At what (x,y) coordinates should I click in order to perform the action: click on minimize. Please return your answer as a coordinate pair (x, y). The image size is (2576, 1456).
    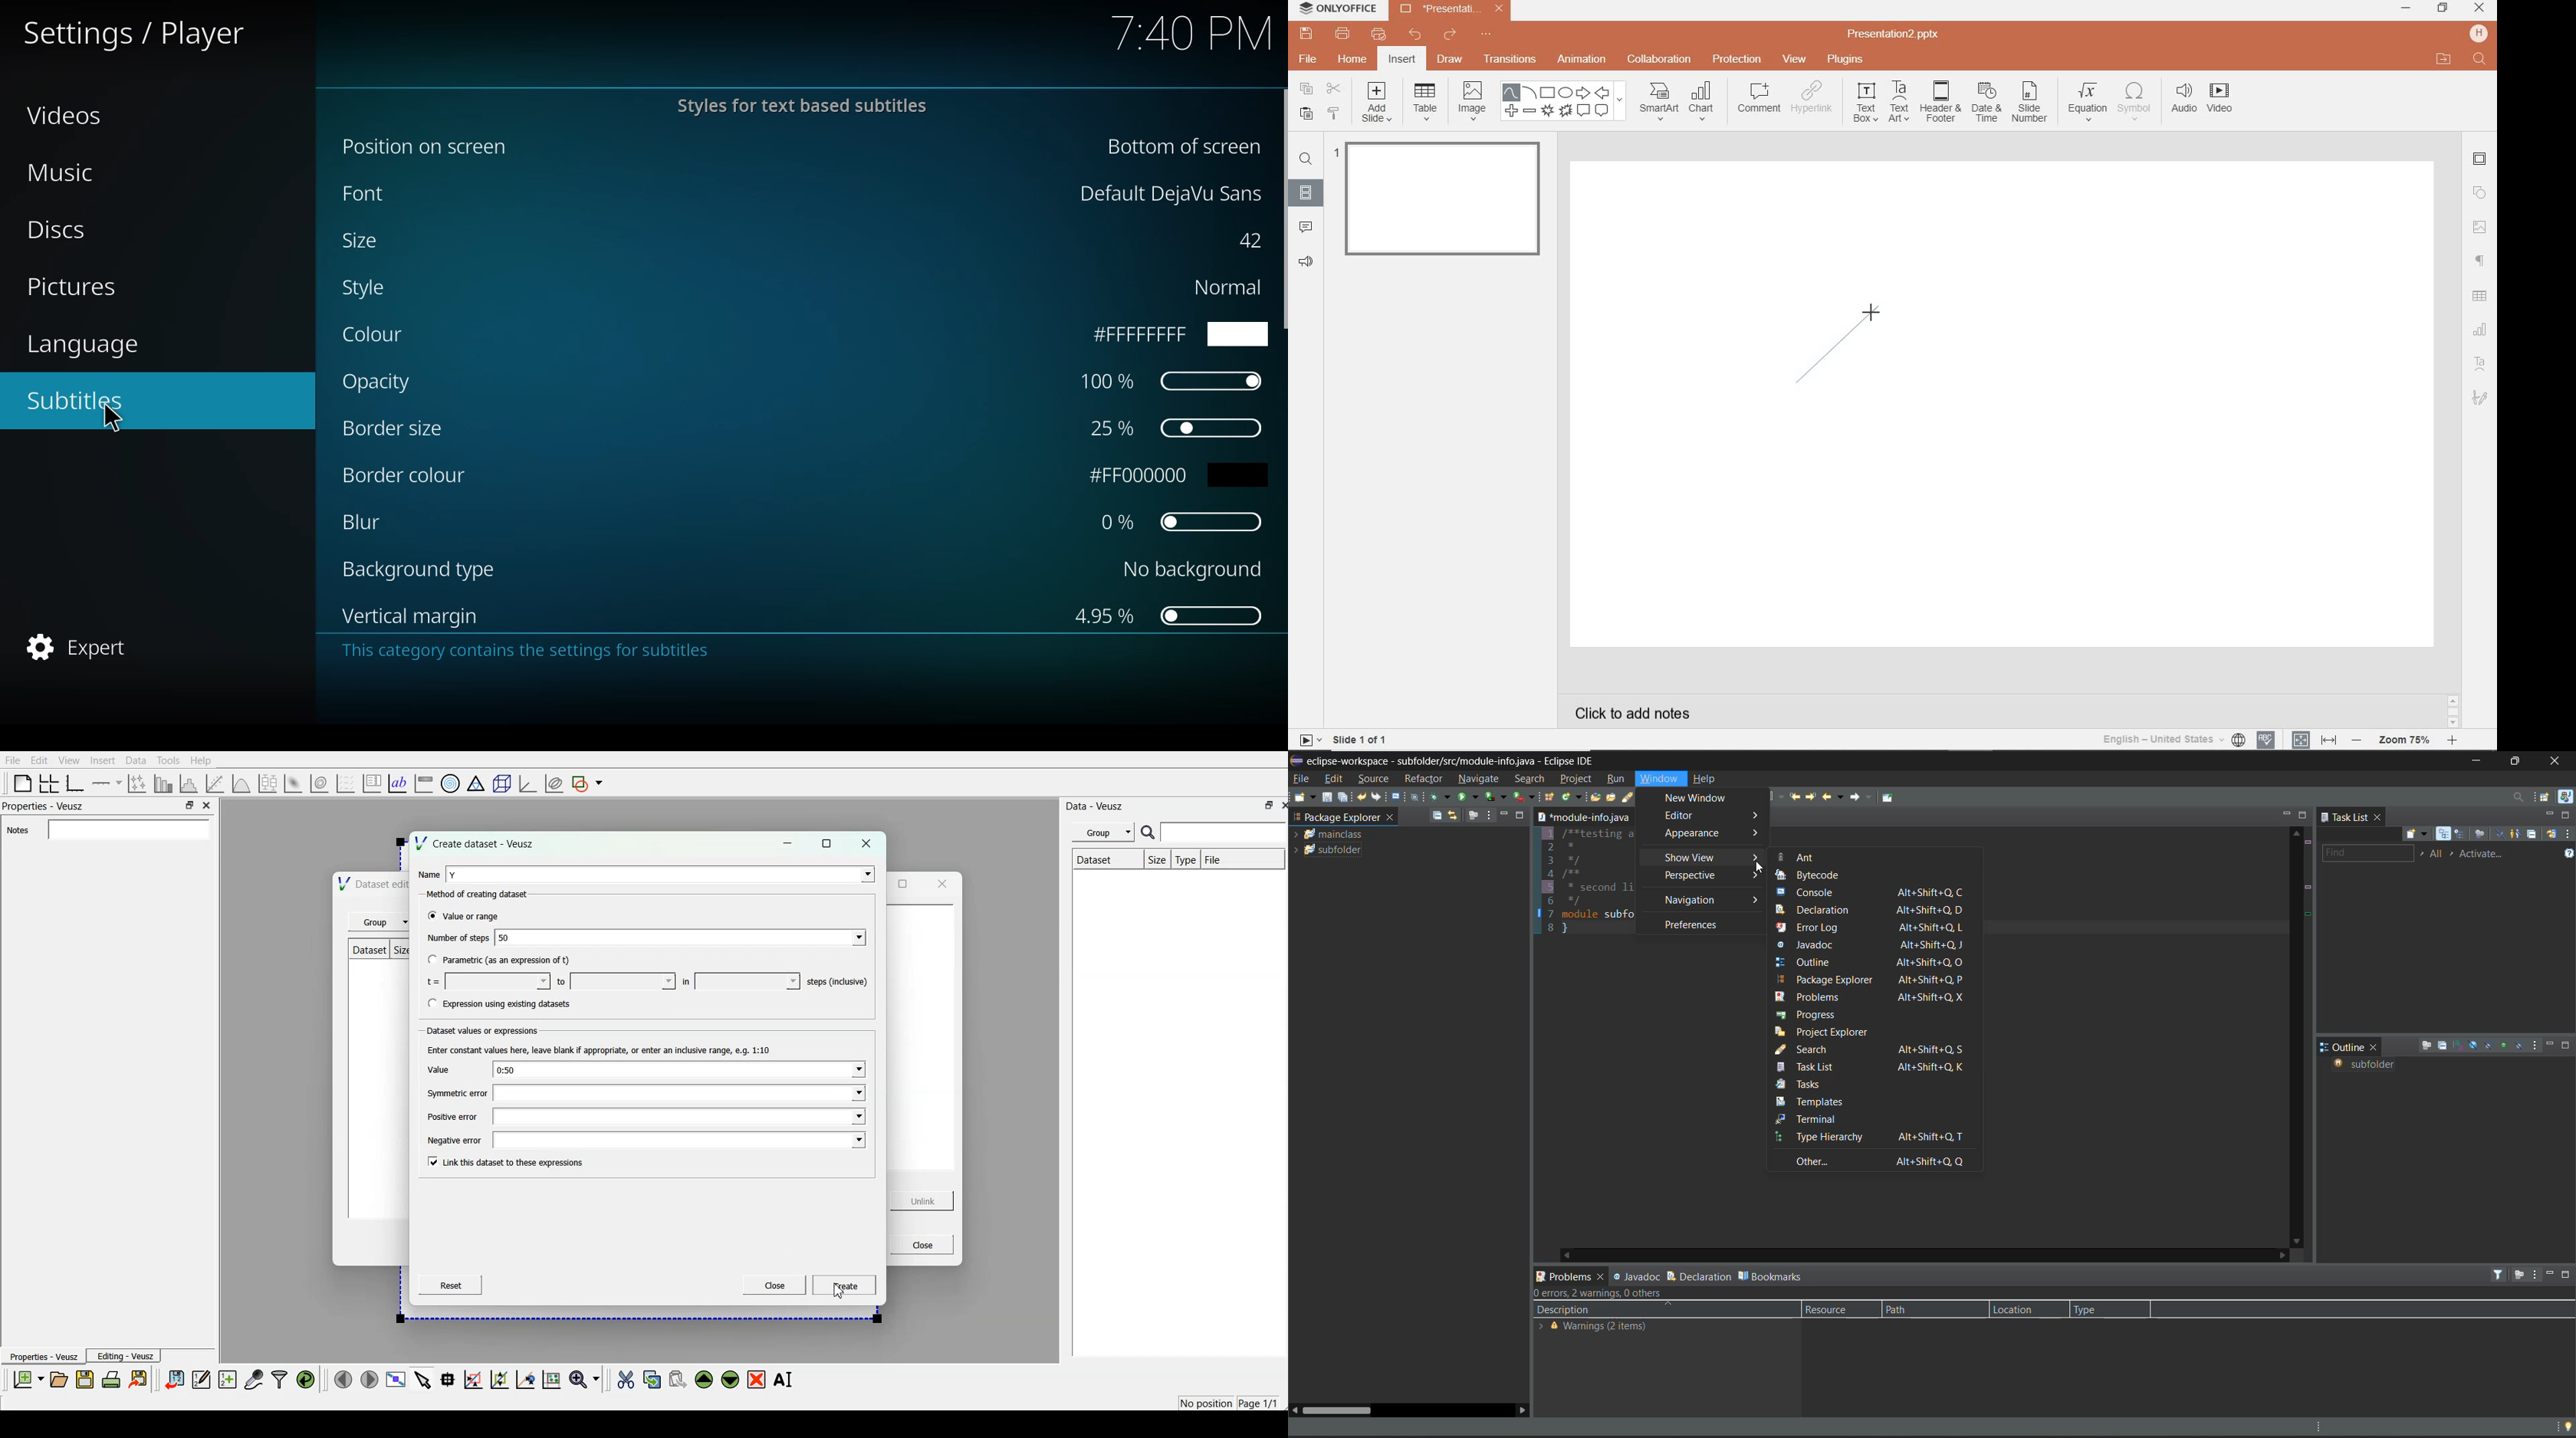
    Looking at the image, I should click on (2286, 814).